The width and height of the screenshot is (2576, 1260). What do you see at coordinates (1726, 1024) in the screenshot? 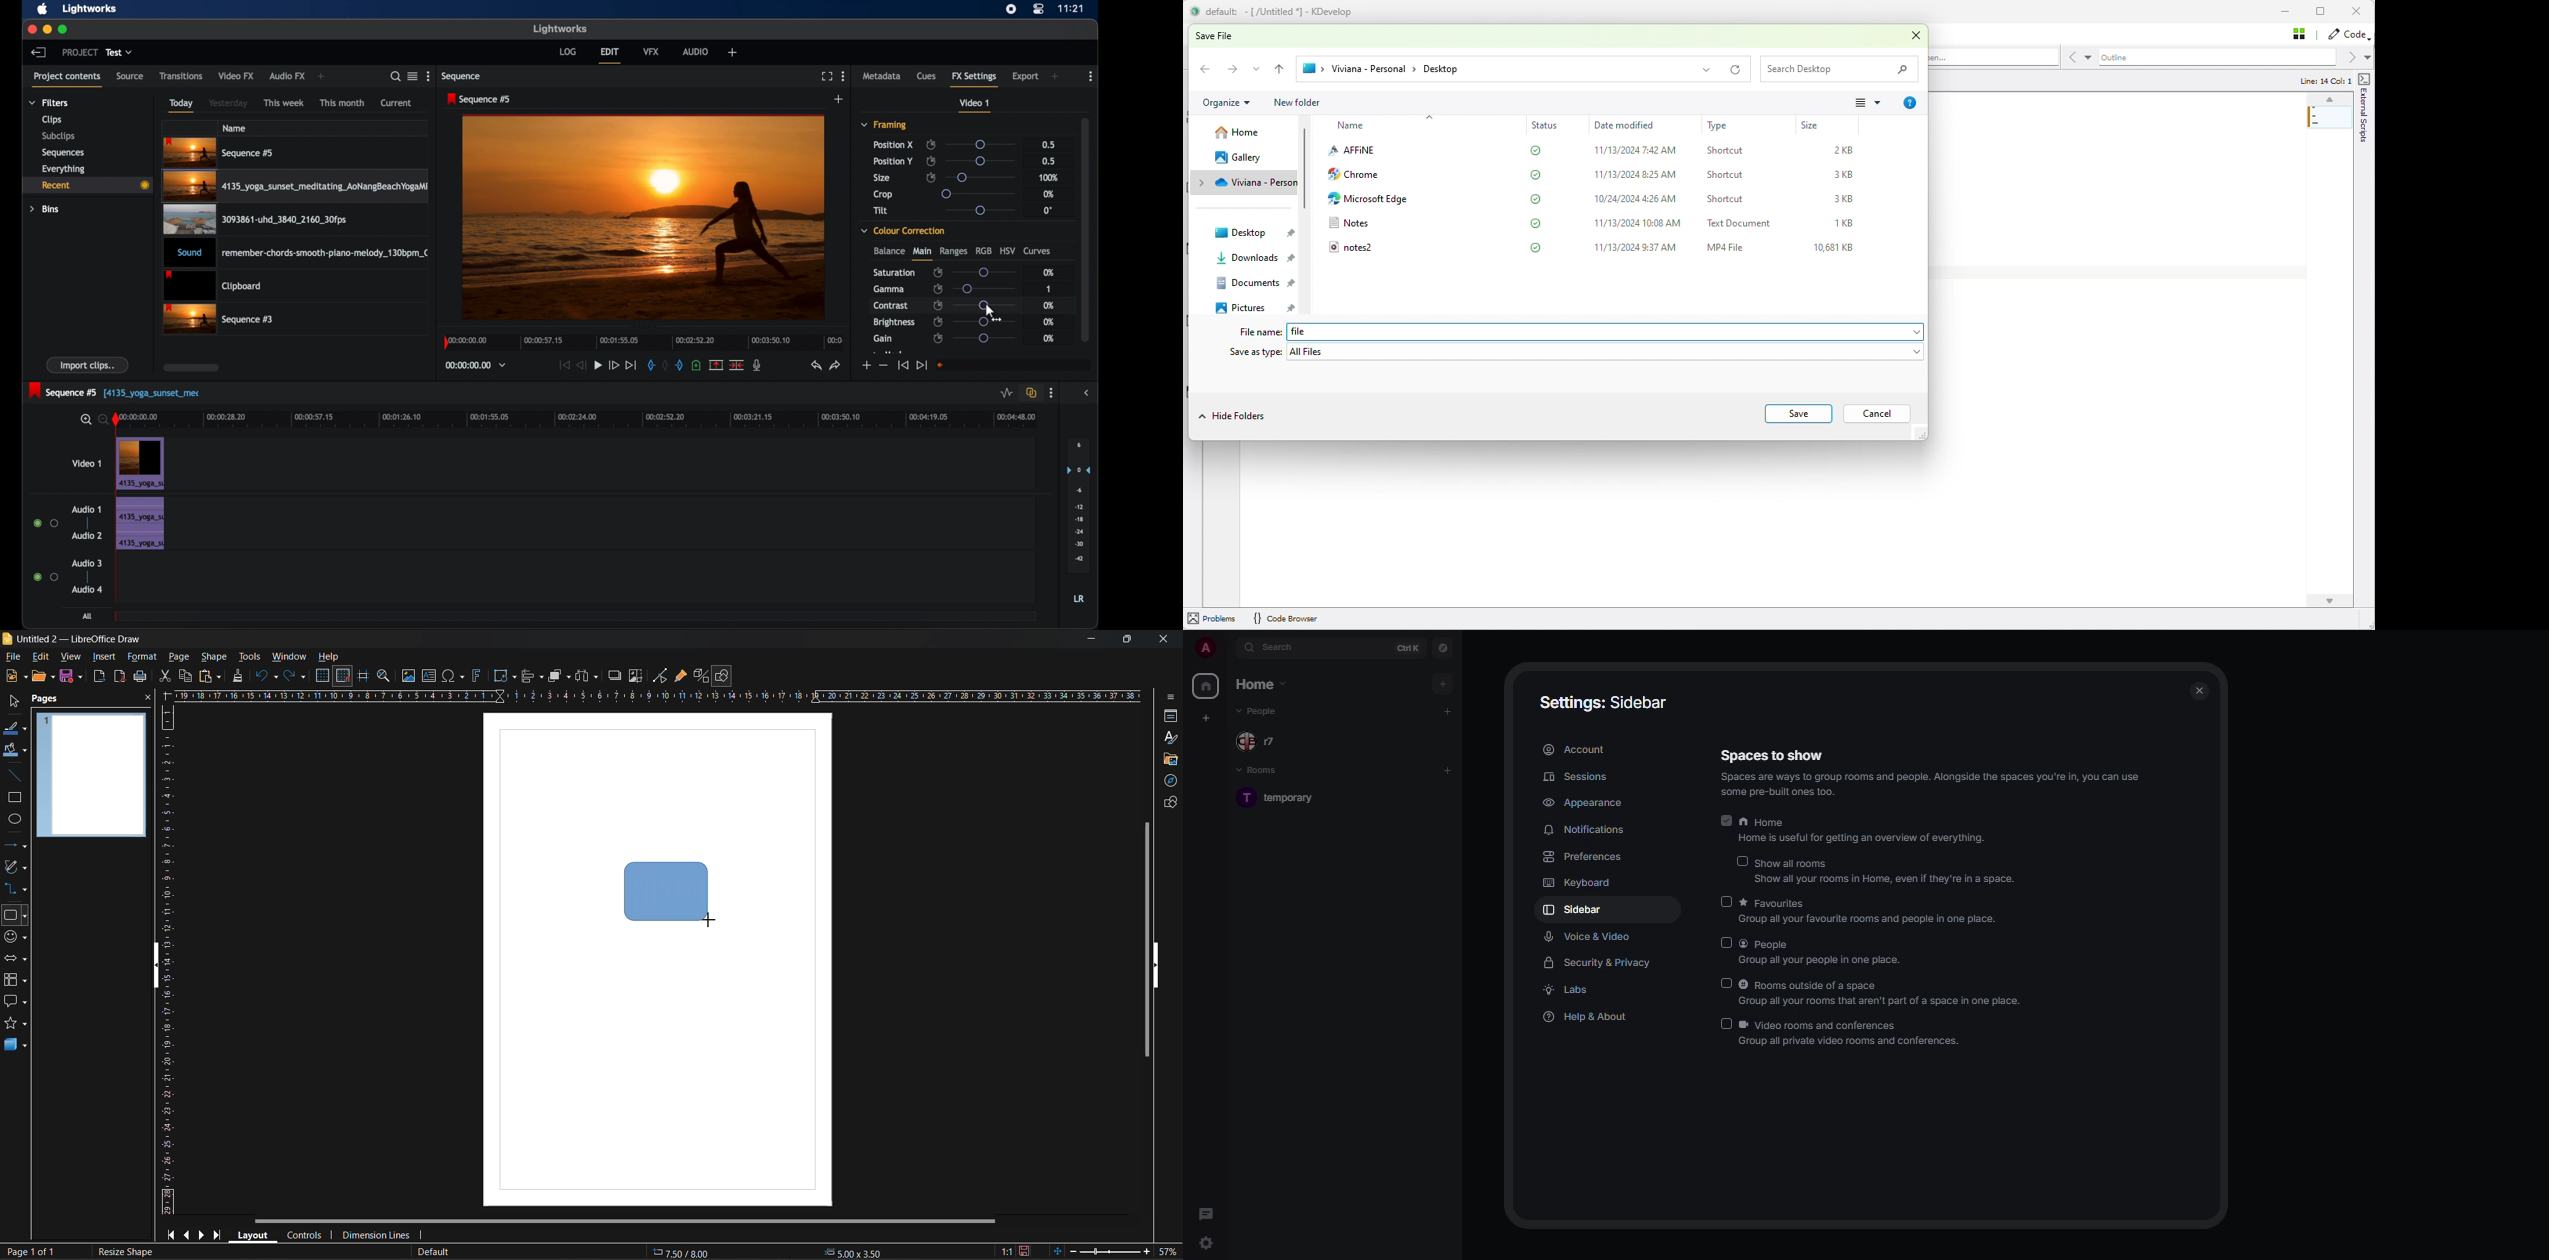
I see `disabled` at bounding box center [1726, 1024].